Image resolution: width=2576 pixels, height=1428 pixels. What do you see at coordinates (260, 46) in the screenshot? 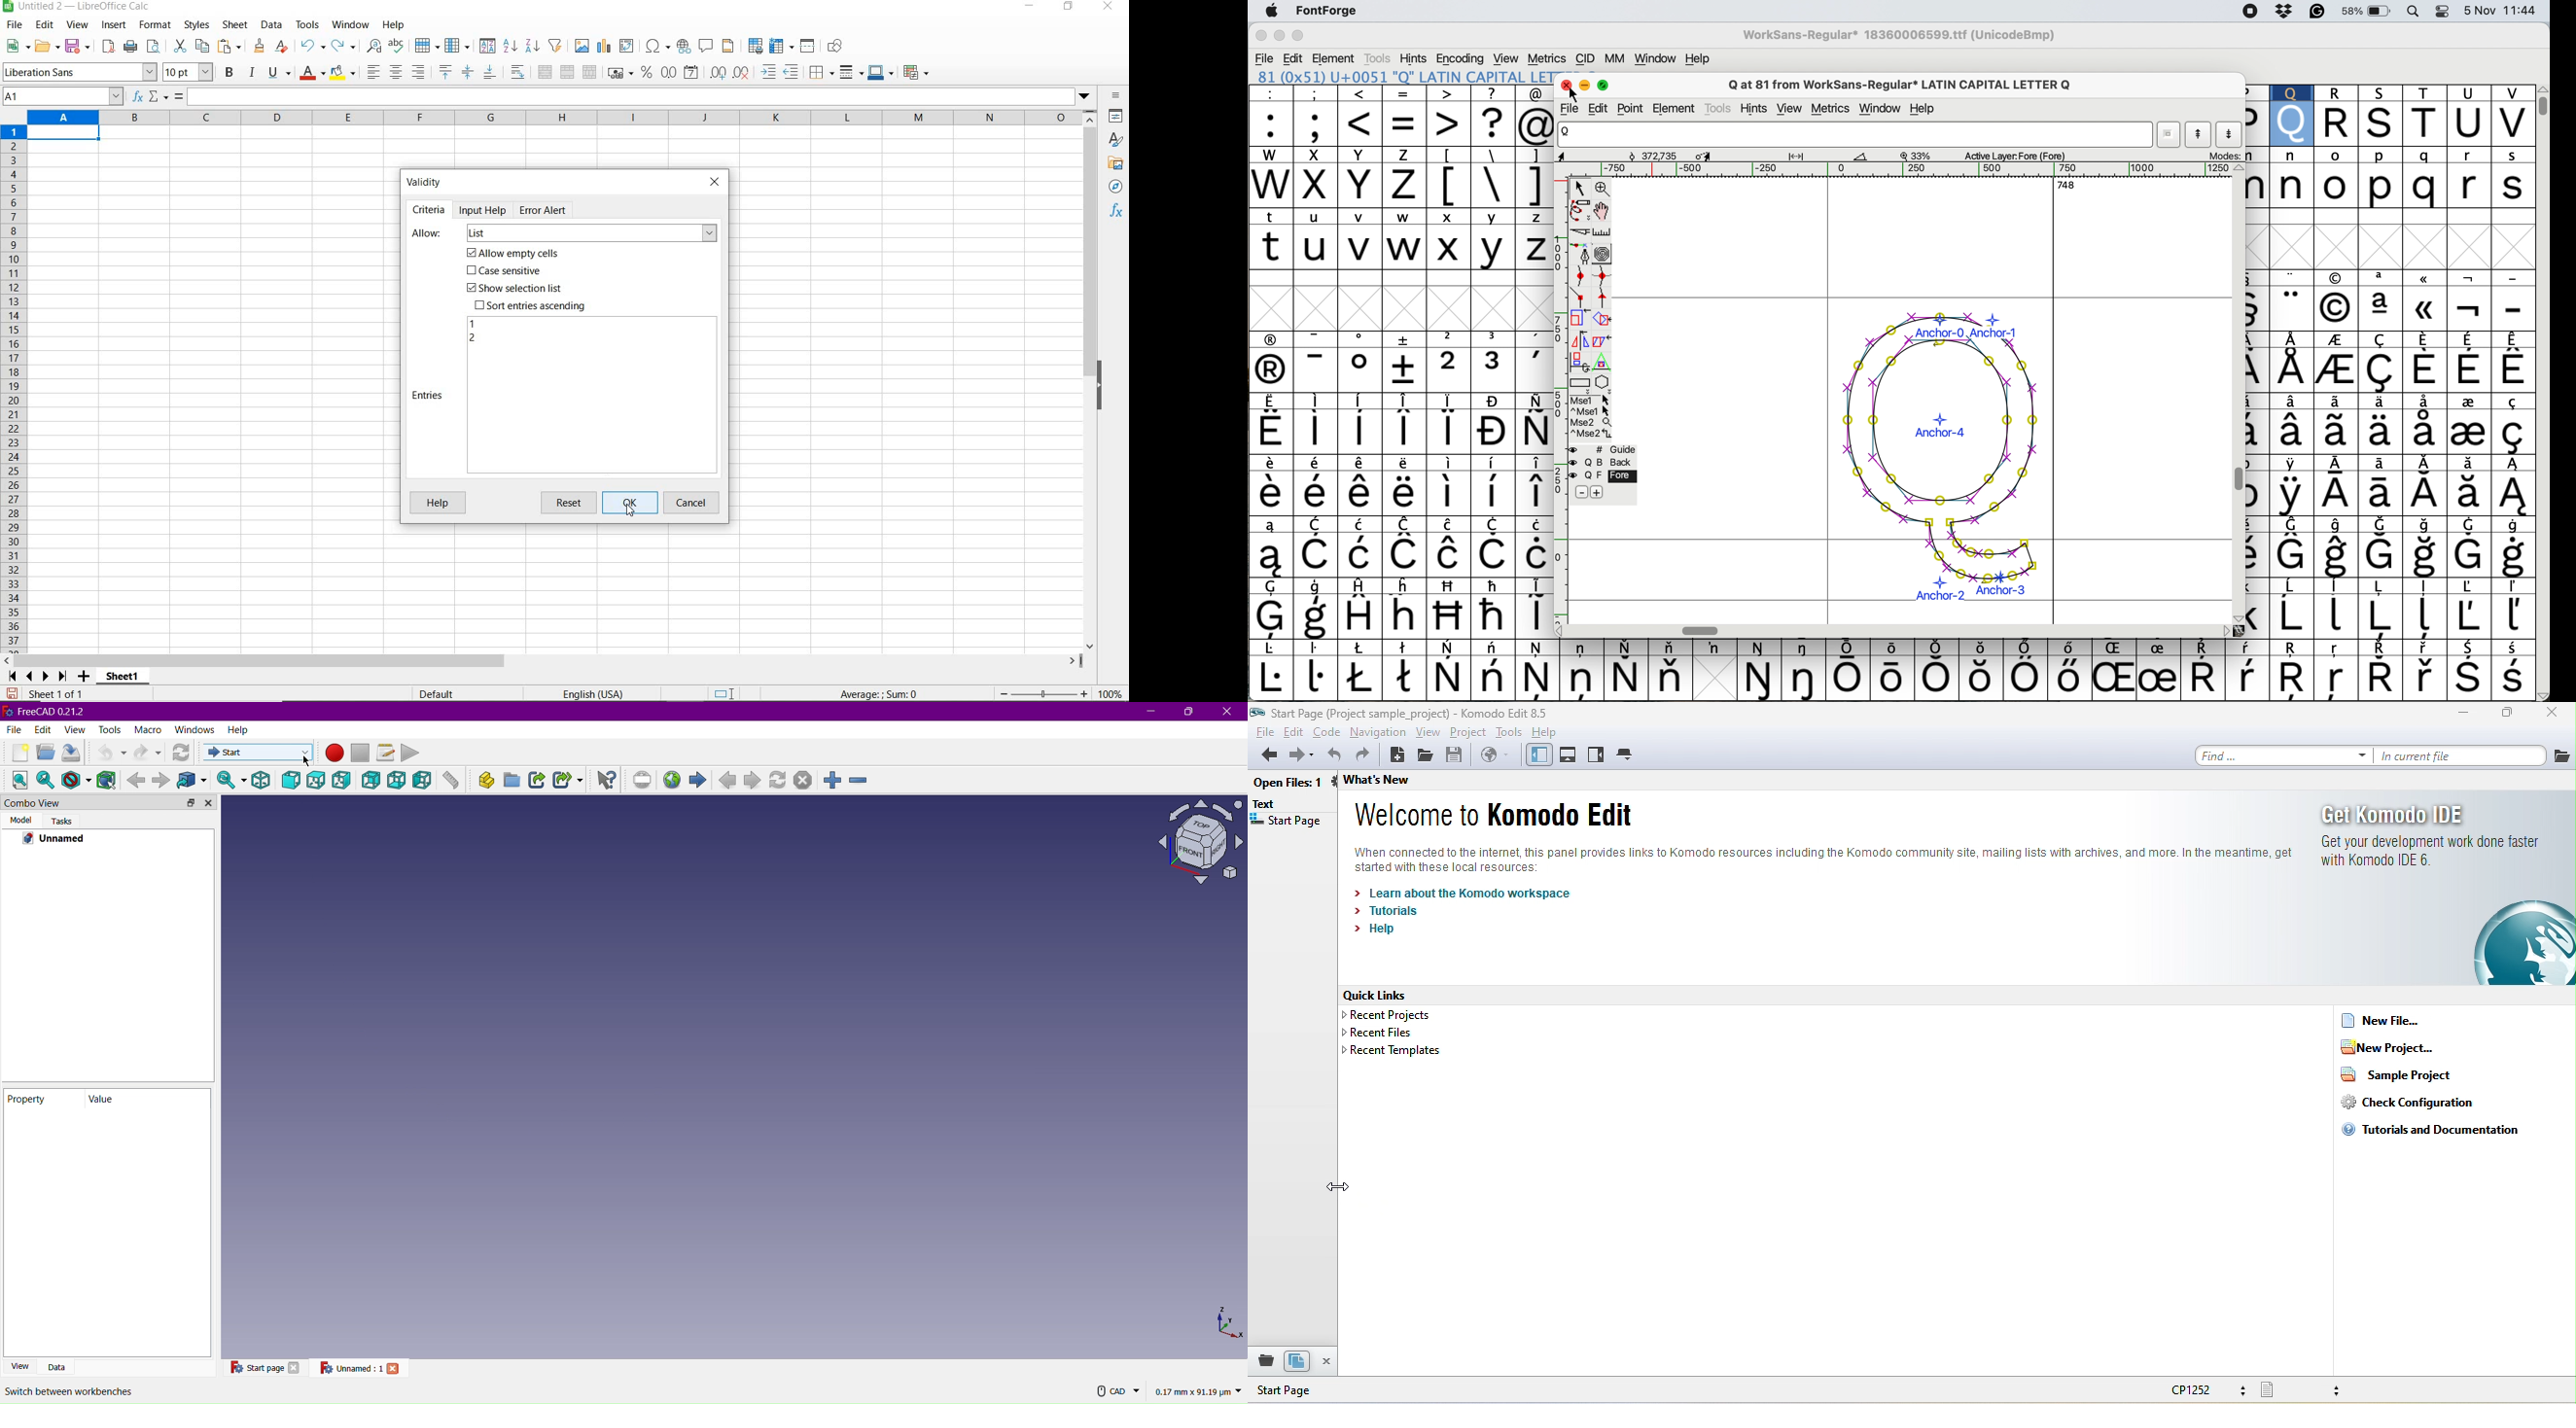
I see `clone formatting` at bounding box center [260, 46].